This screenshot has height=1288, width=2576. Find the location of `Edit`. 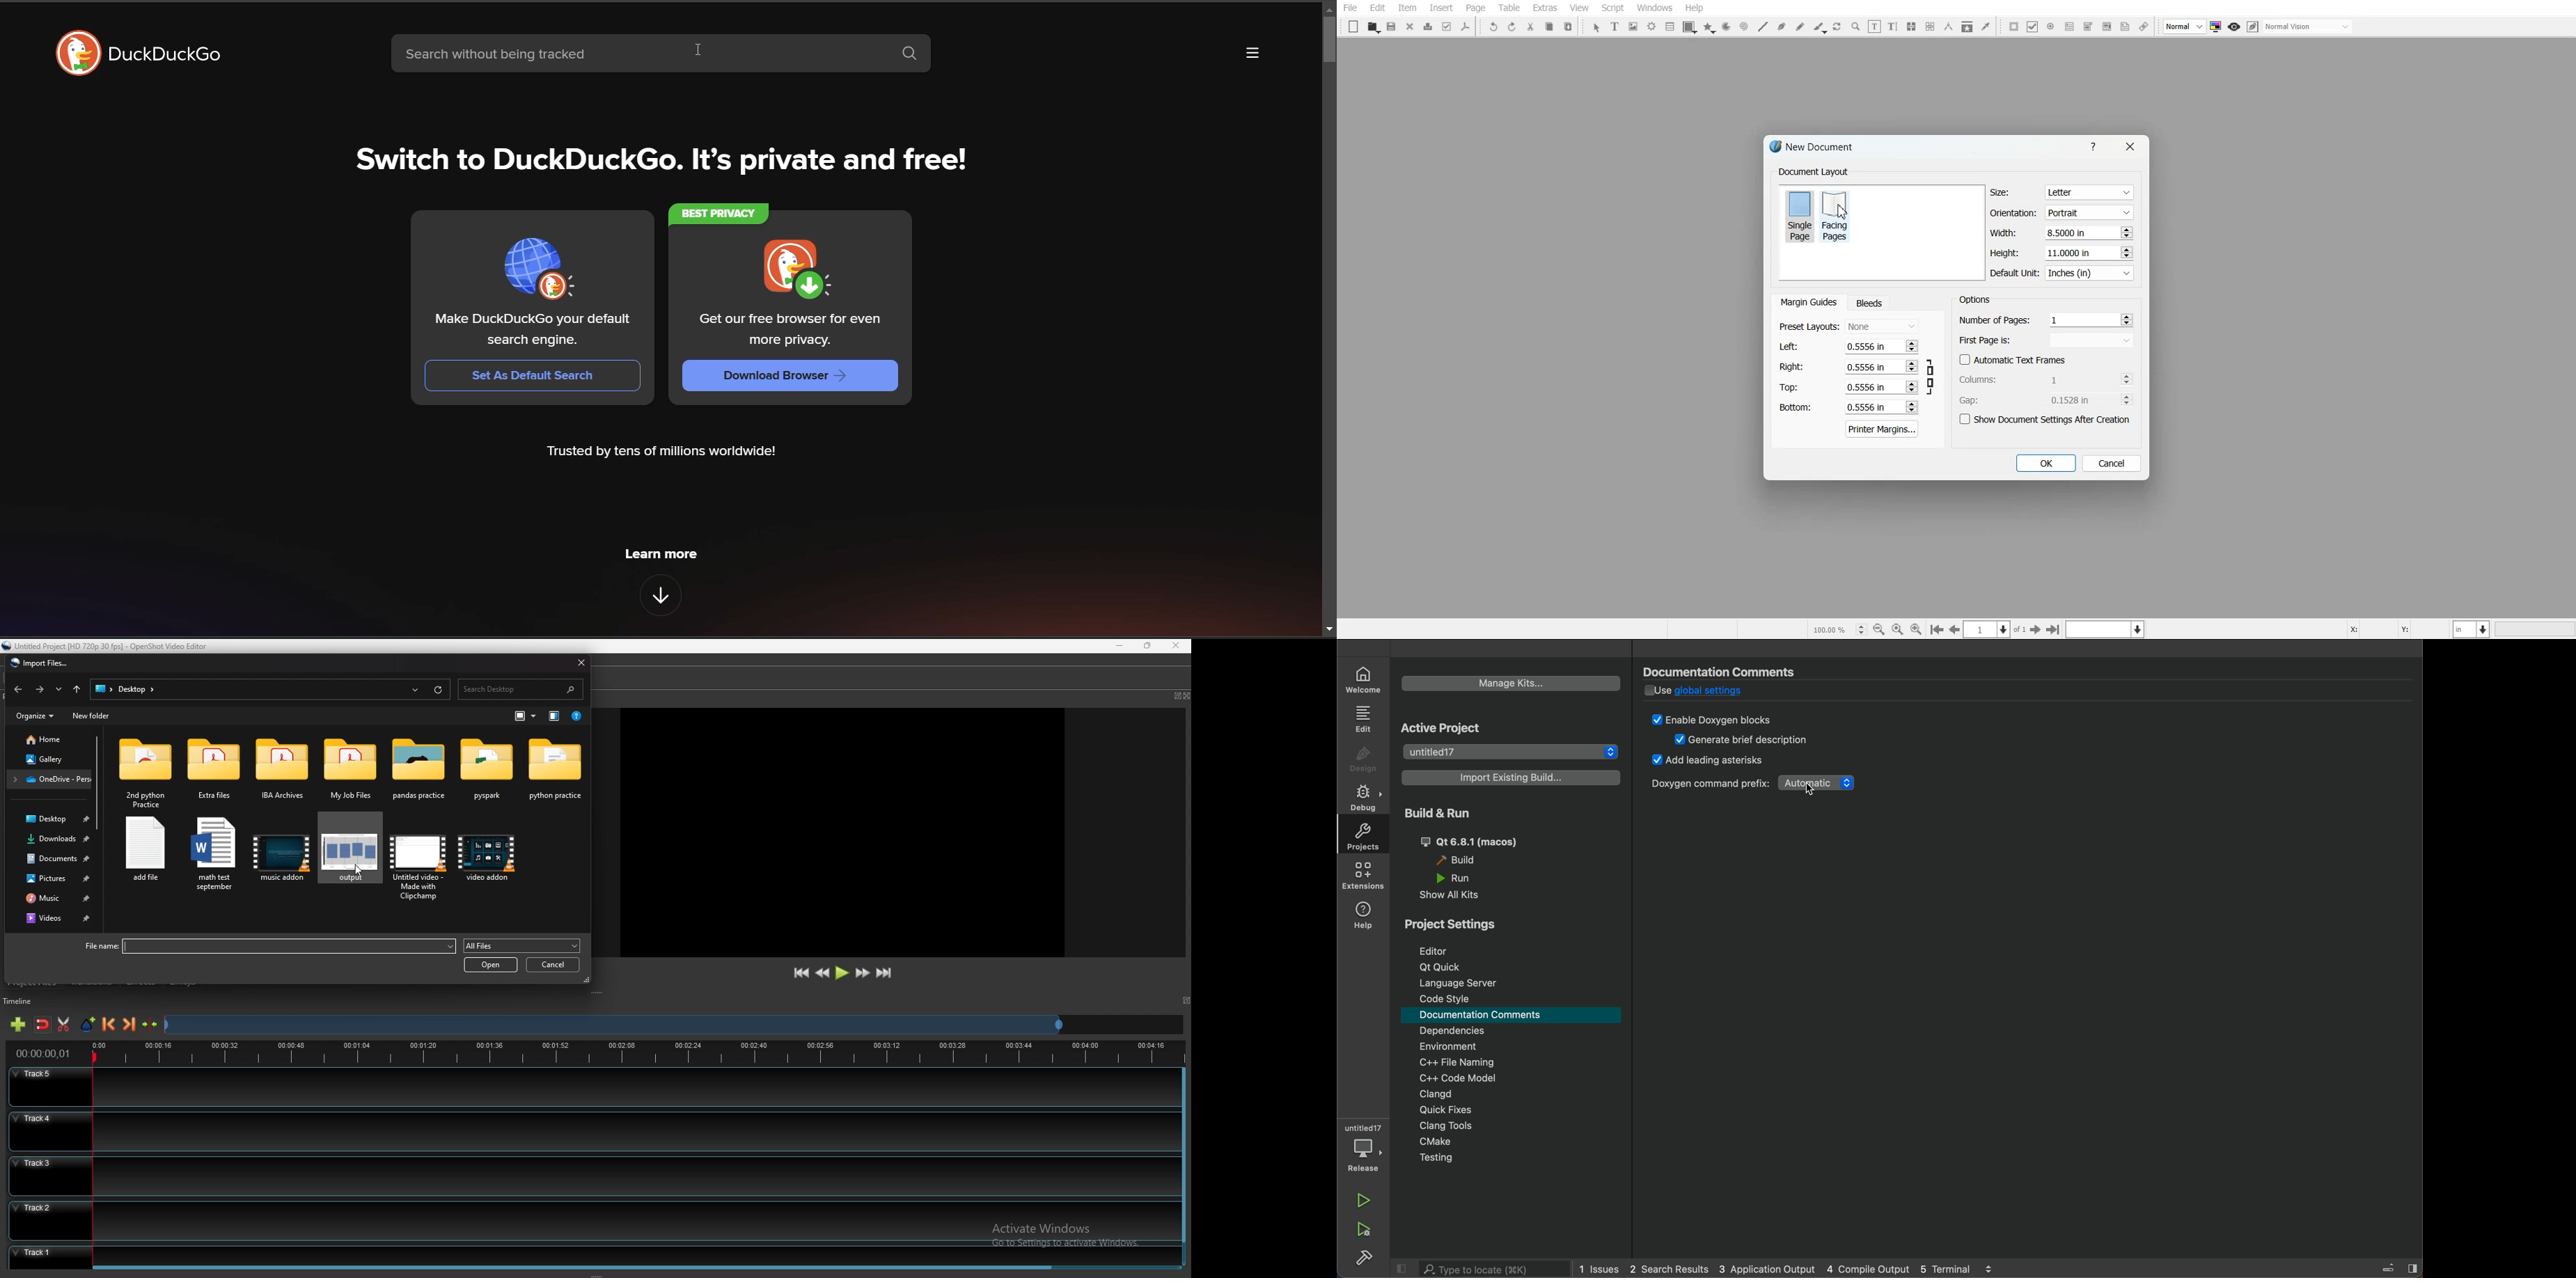

Edit is located at coordinates (1377, 8).